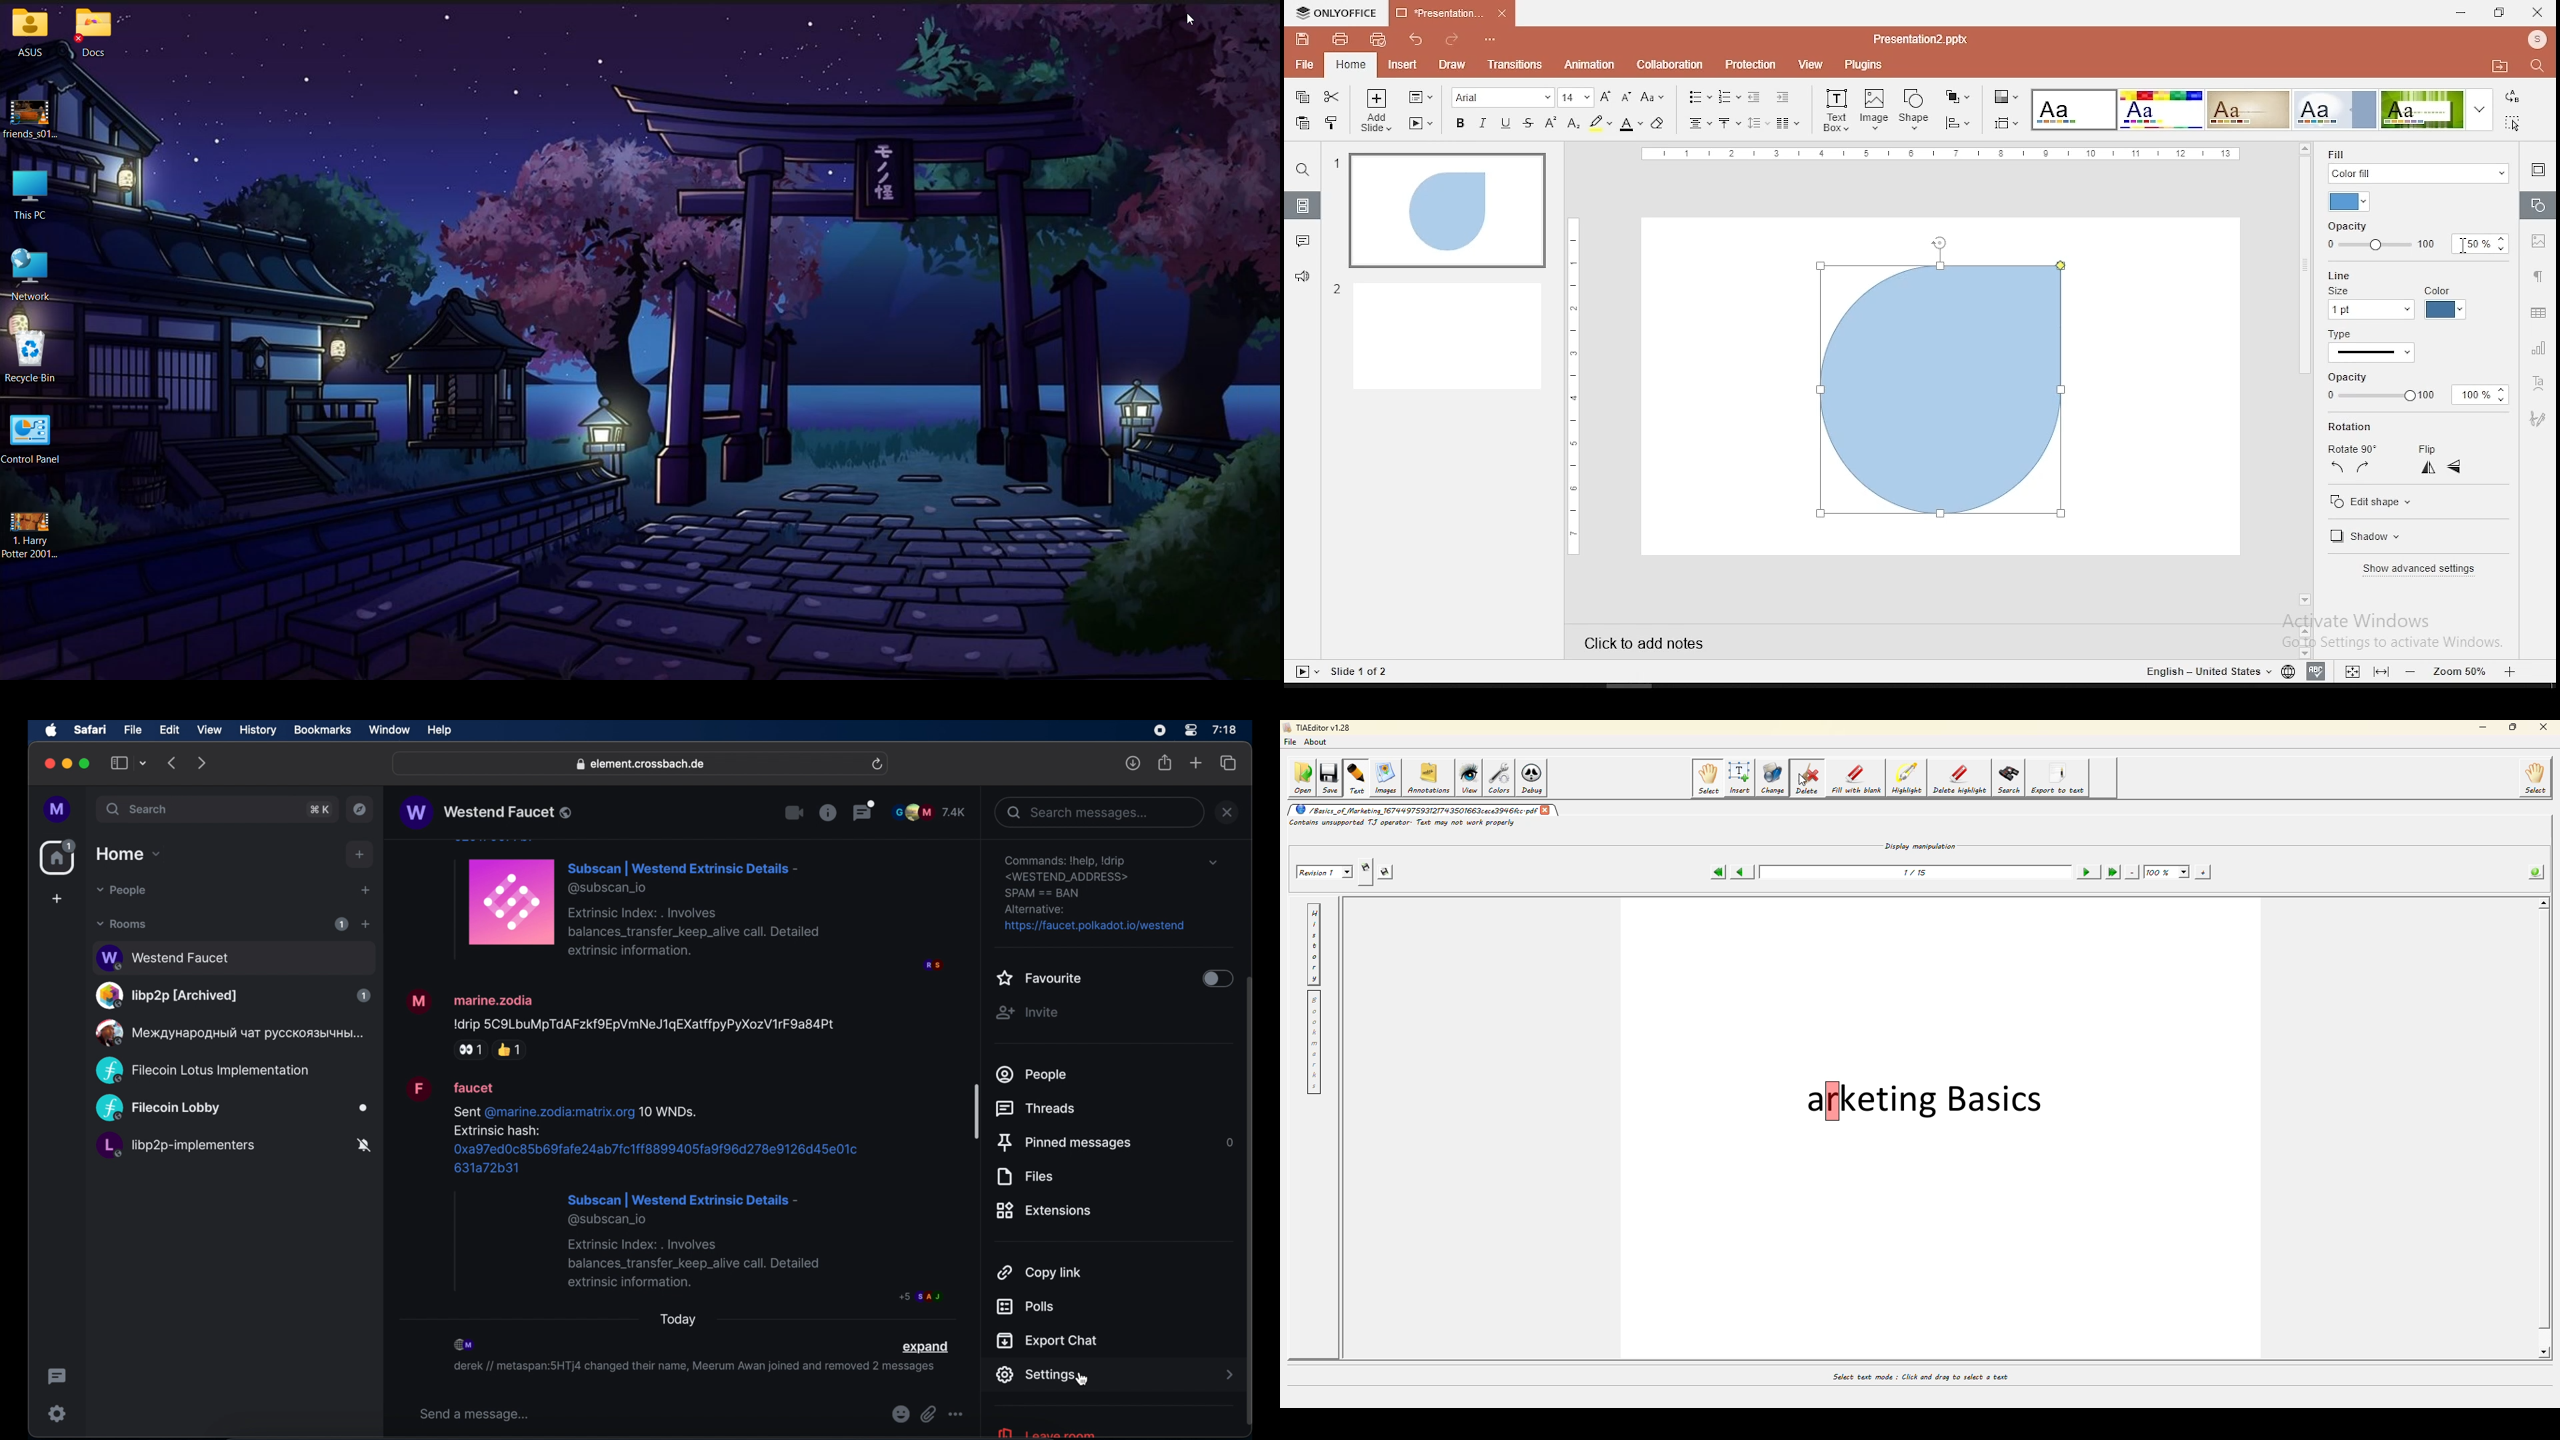 This screenshot has height=1456, width=2576. What do you see at coordinates (2418, 569) in the screenshot?
I see `show advanced settings` at bounding box center [2418, 569].